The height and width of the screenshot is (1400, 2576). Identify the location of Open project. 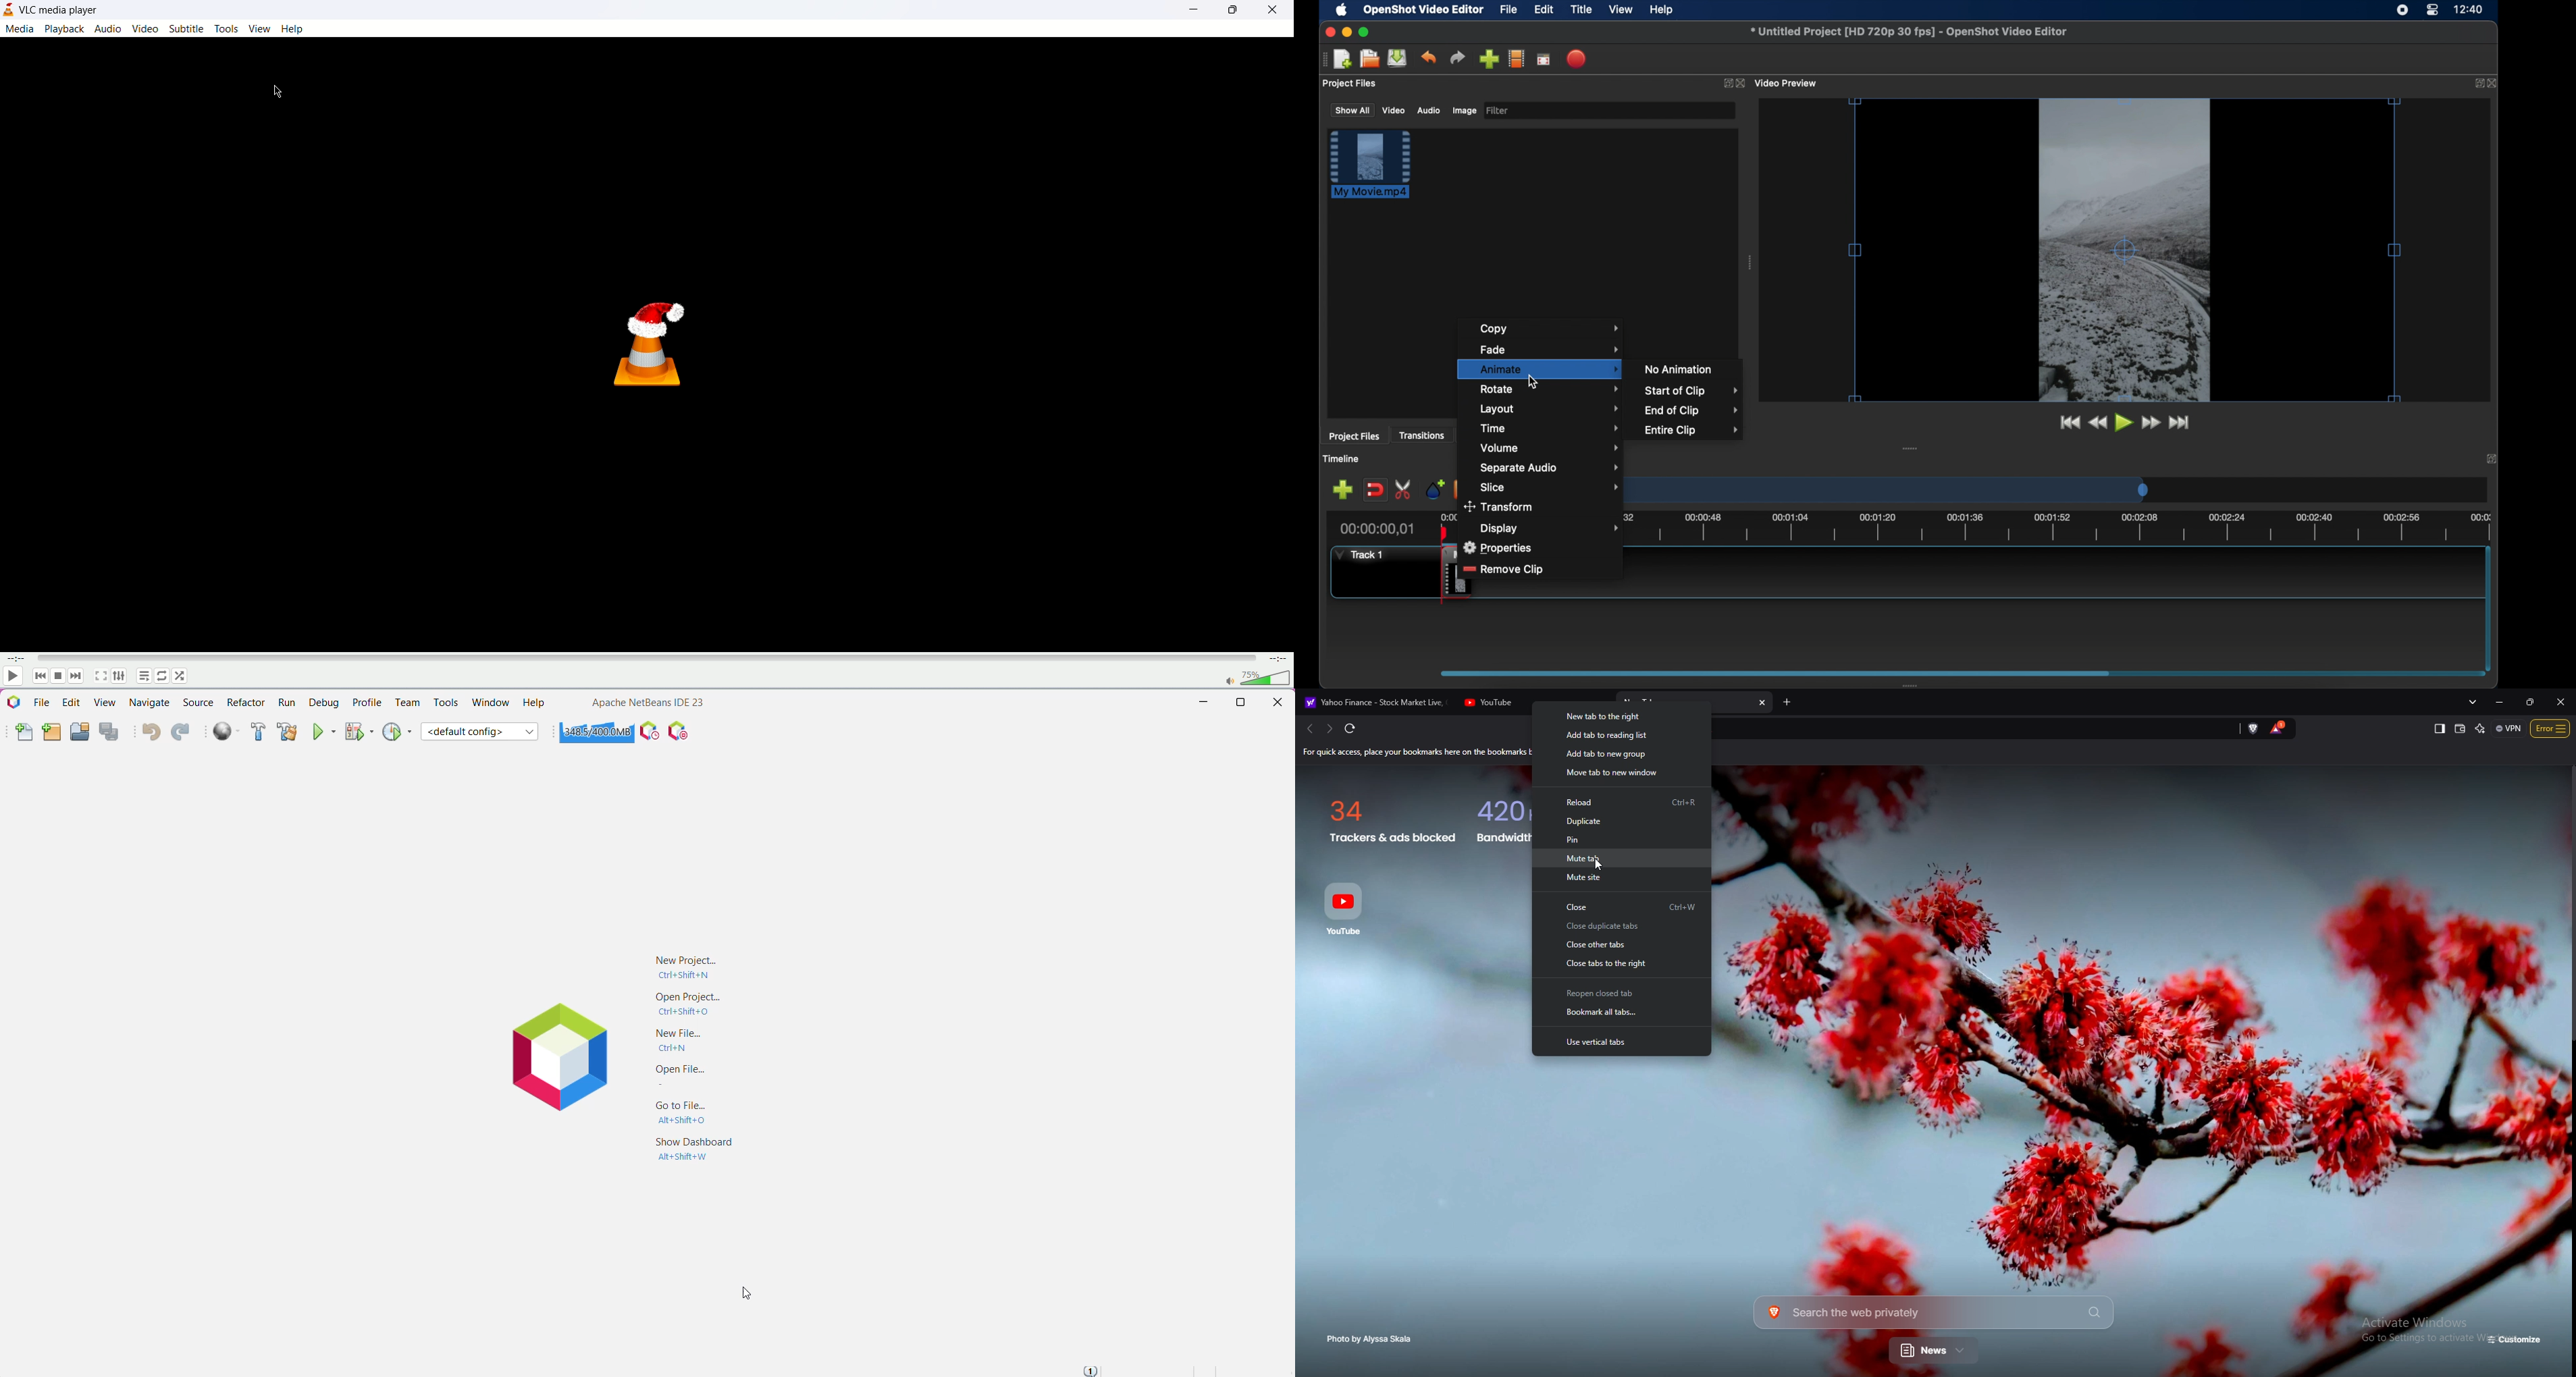
(689, 1004).